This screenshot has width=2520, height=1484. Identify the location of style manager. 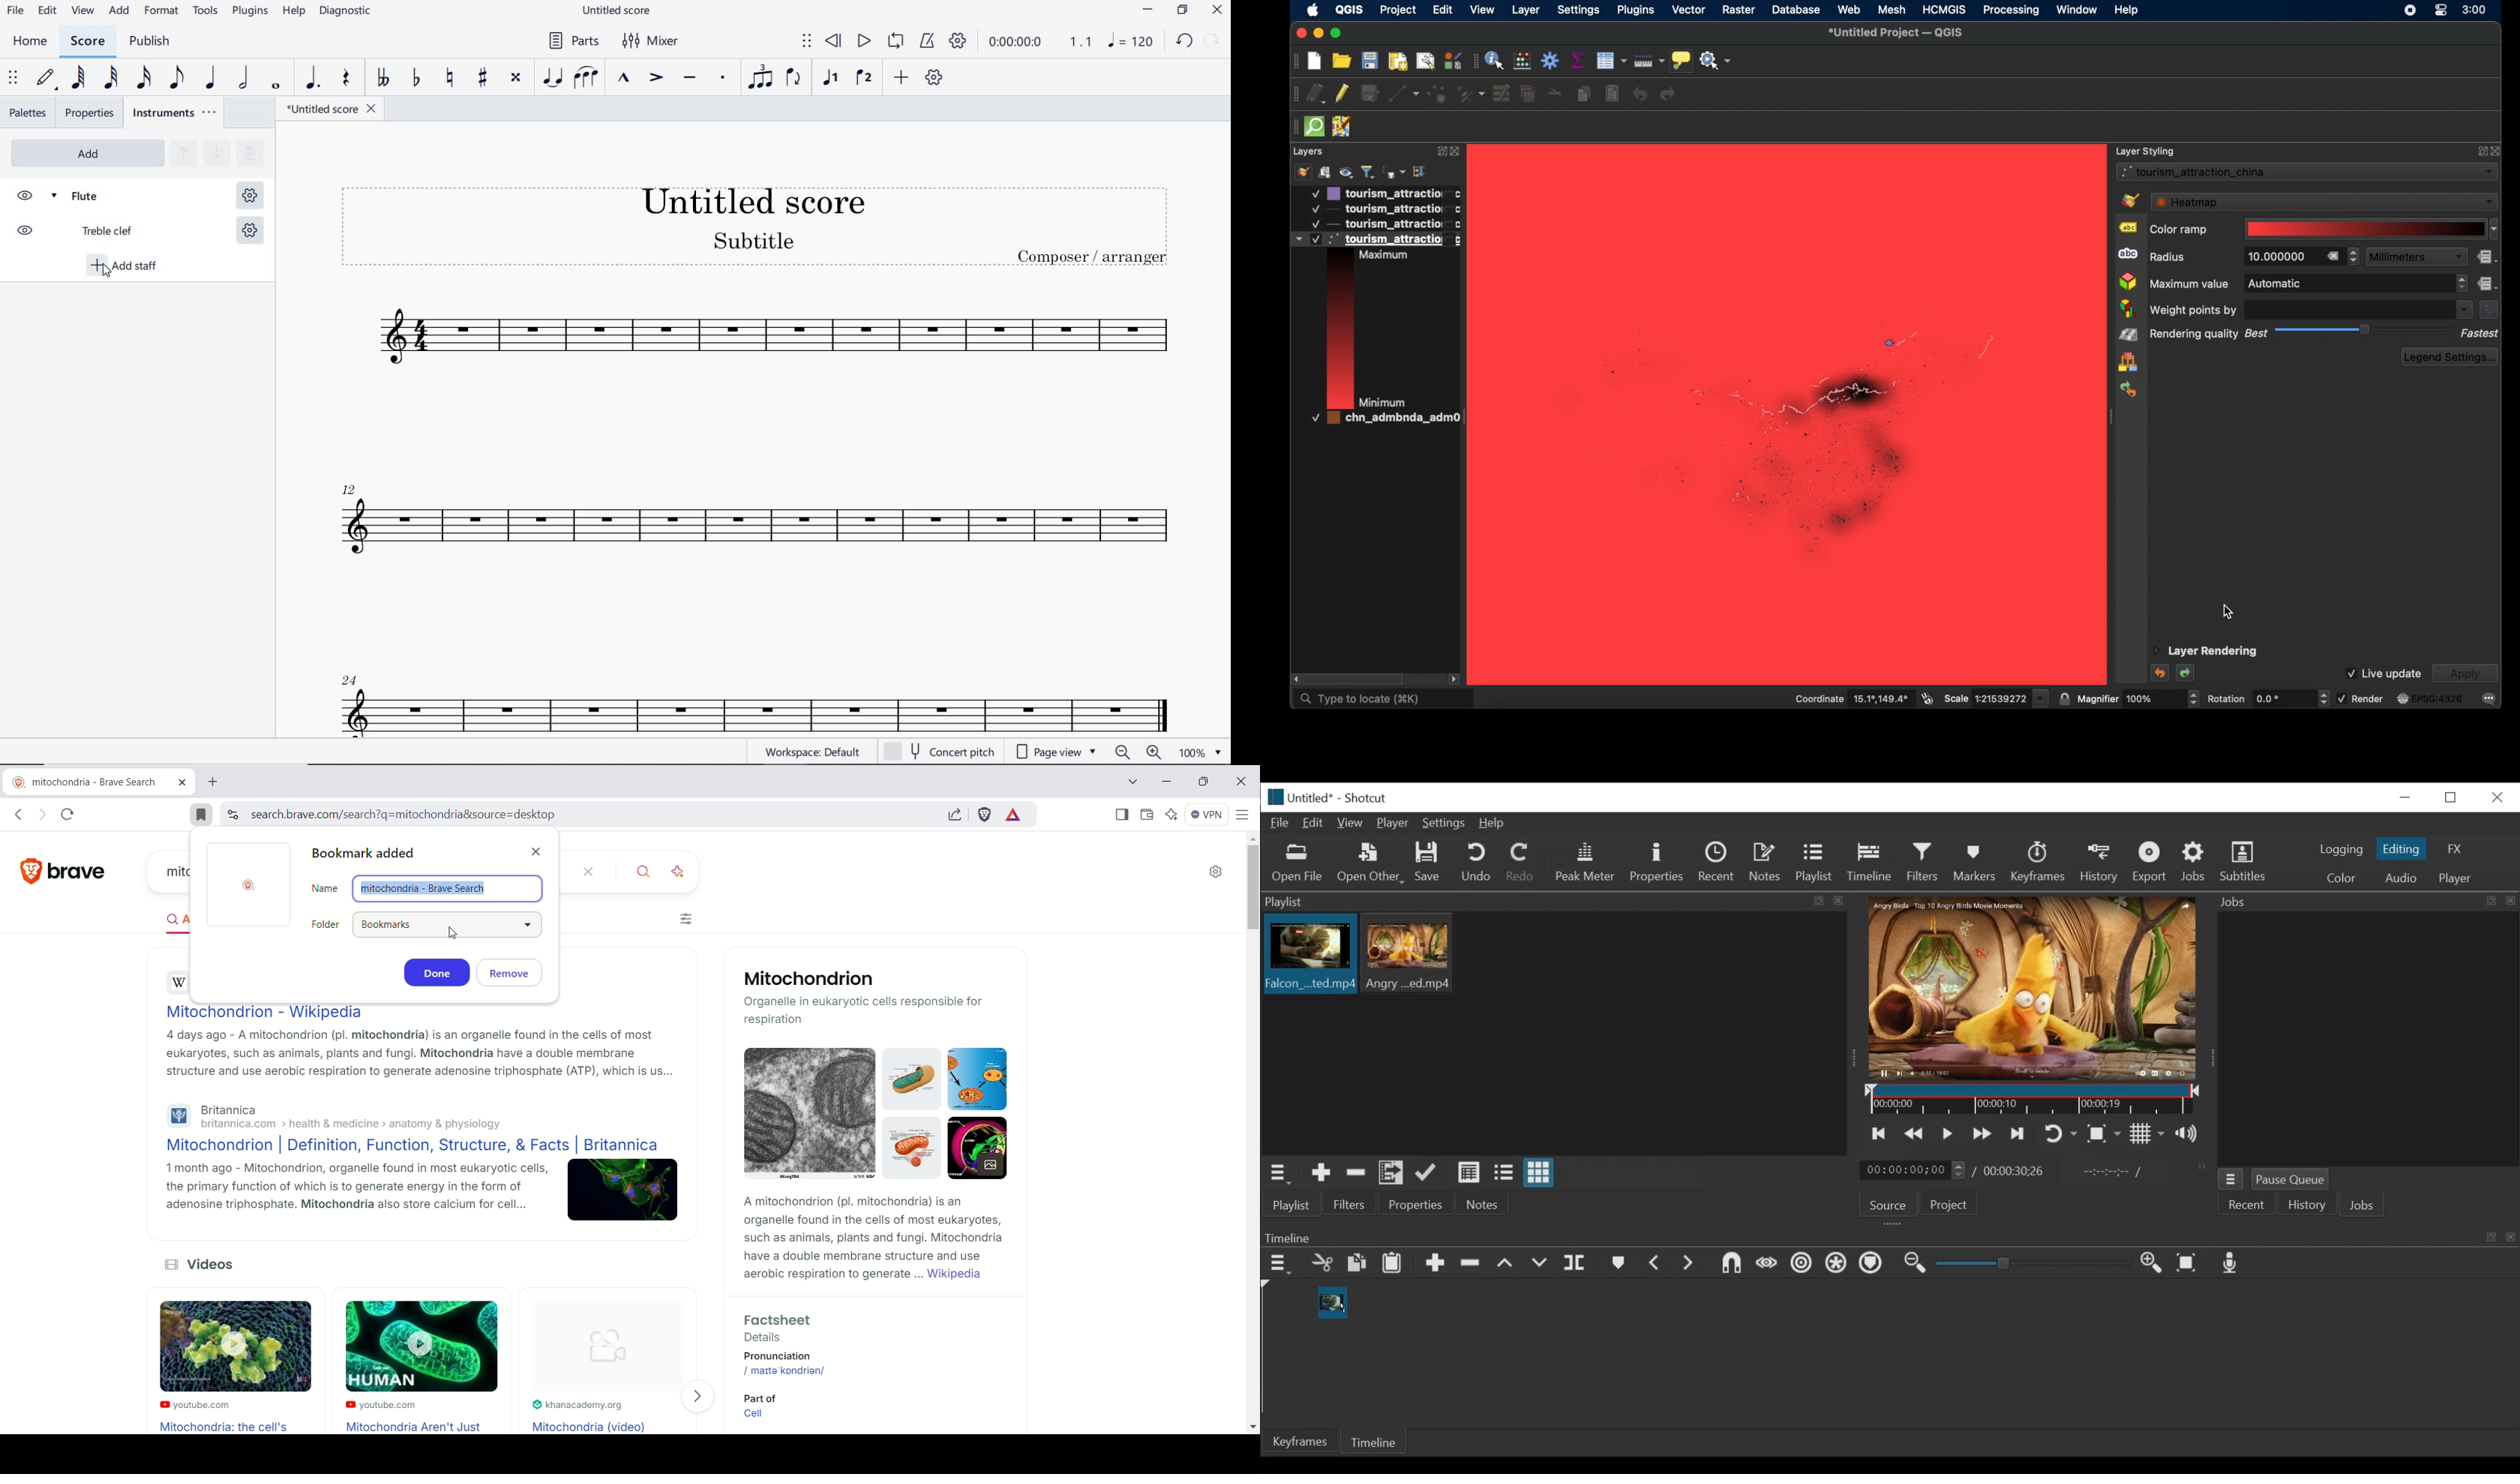
(2128, 363).